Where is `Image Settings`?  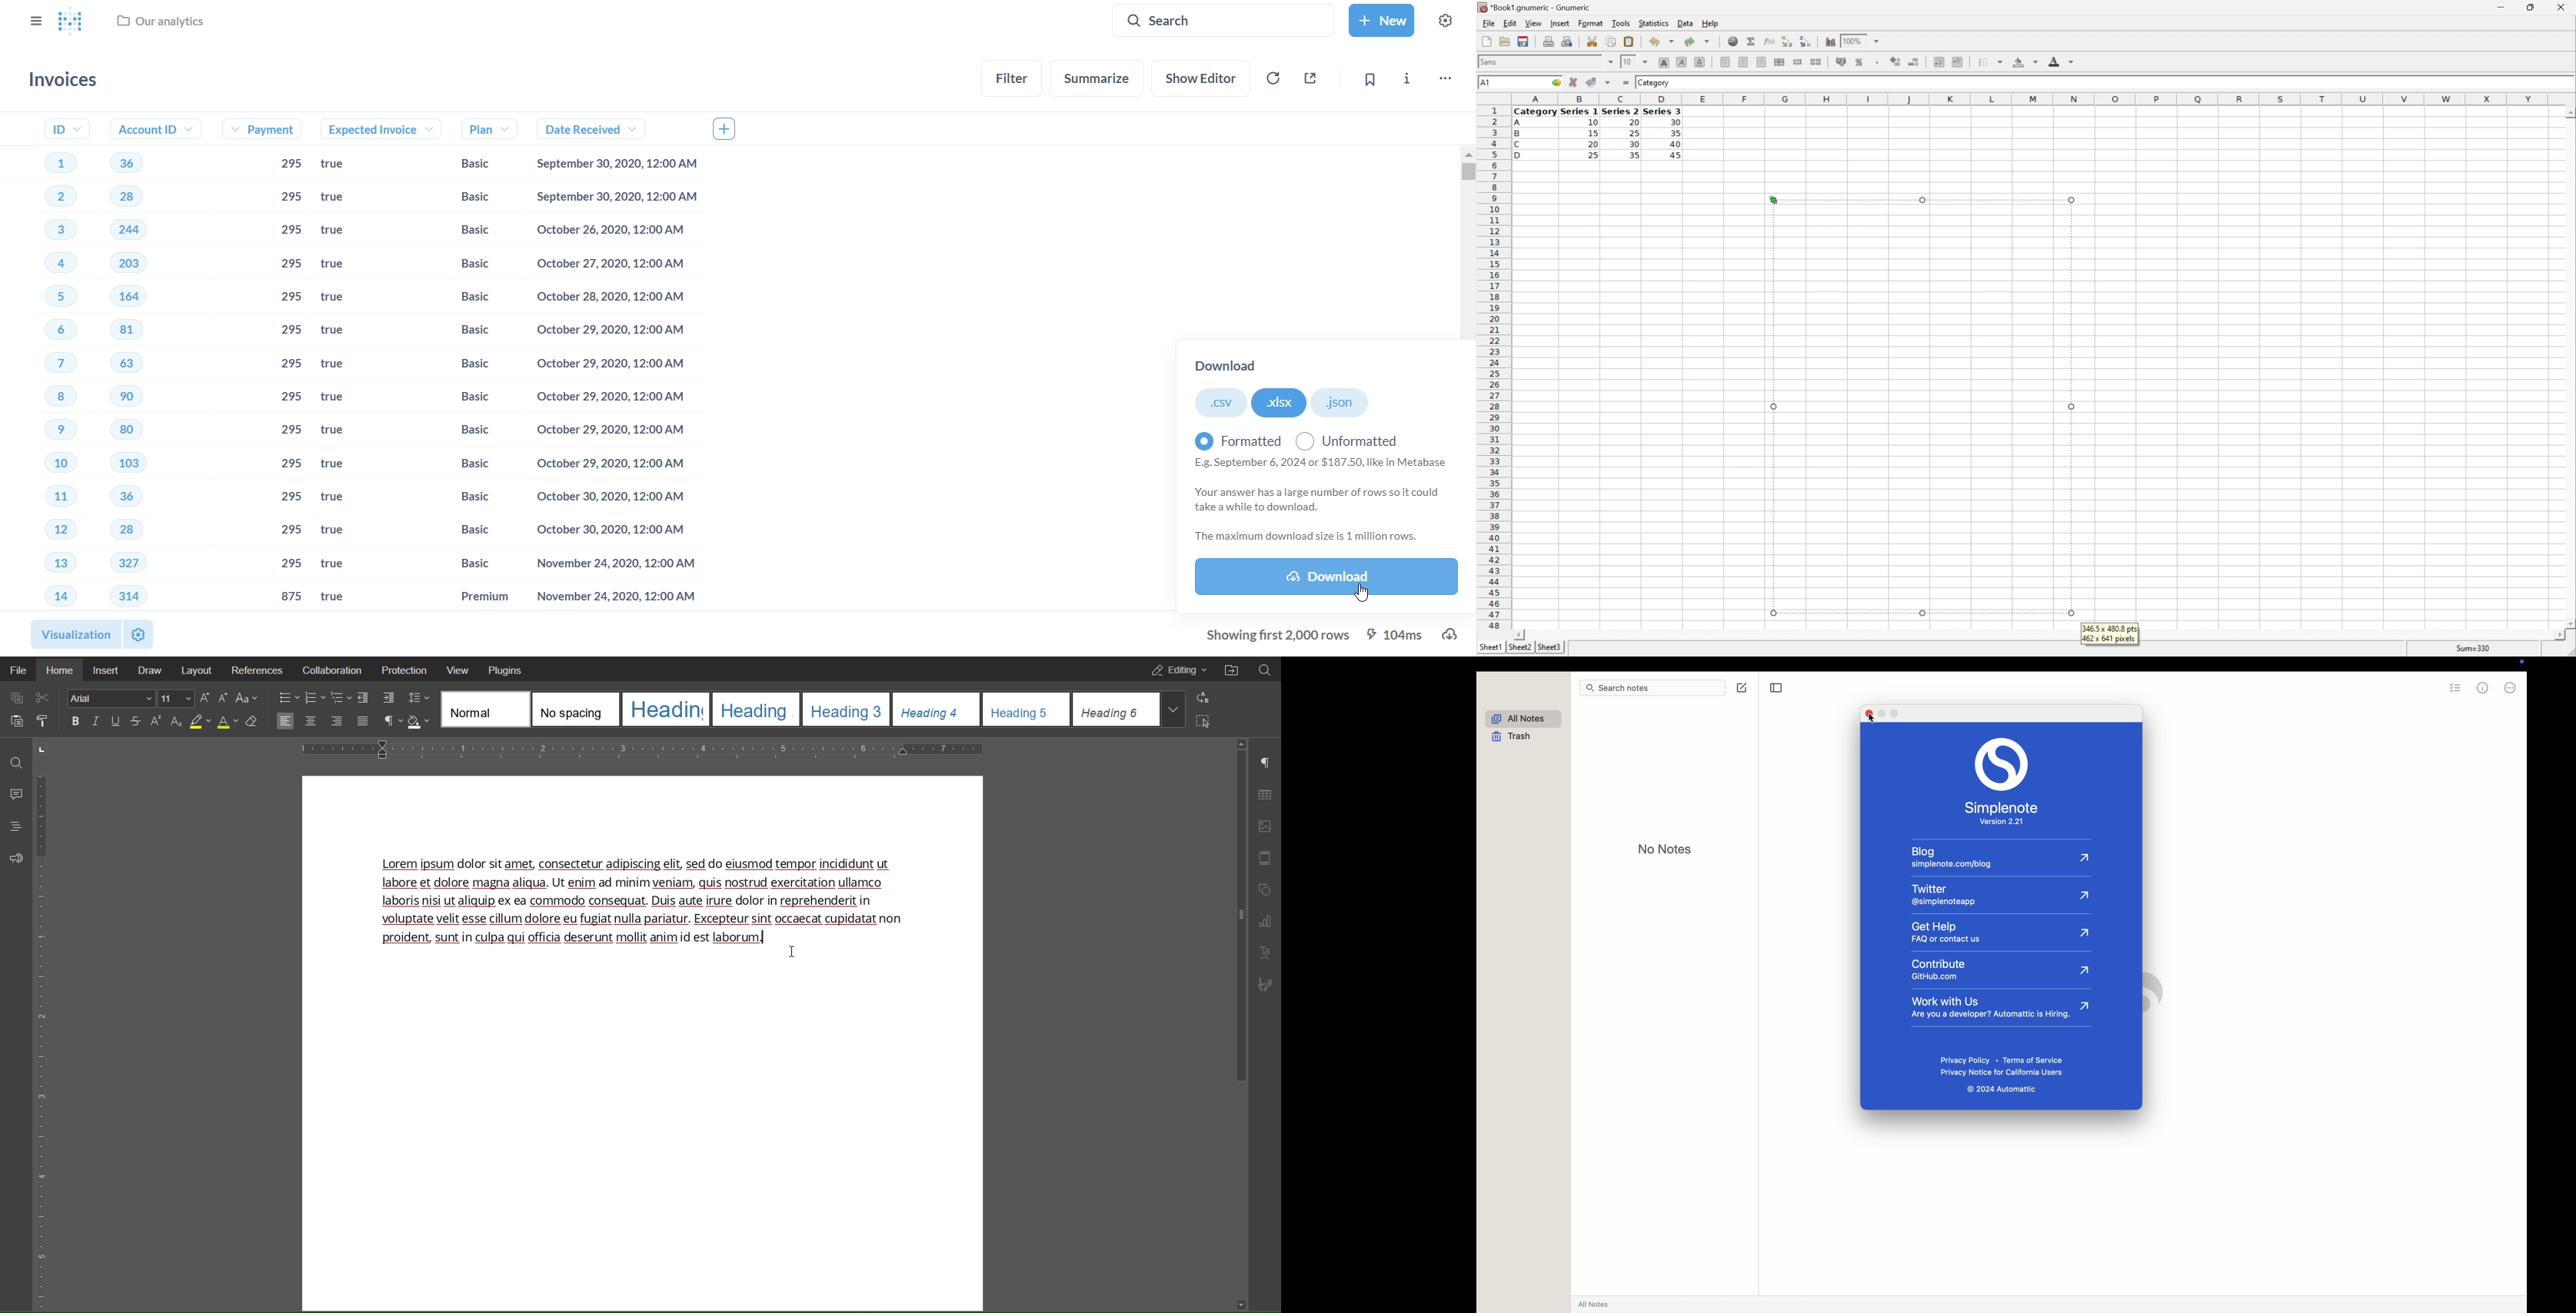 Image Settings is located at coordinates (1264, 827).